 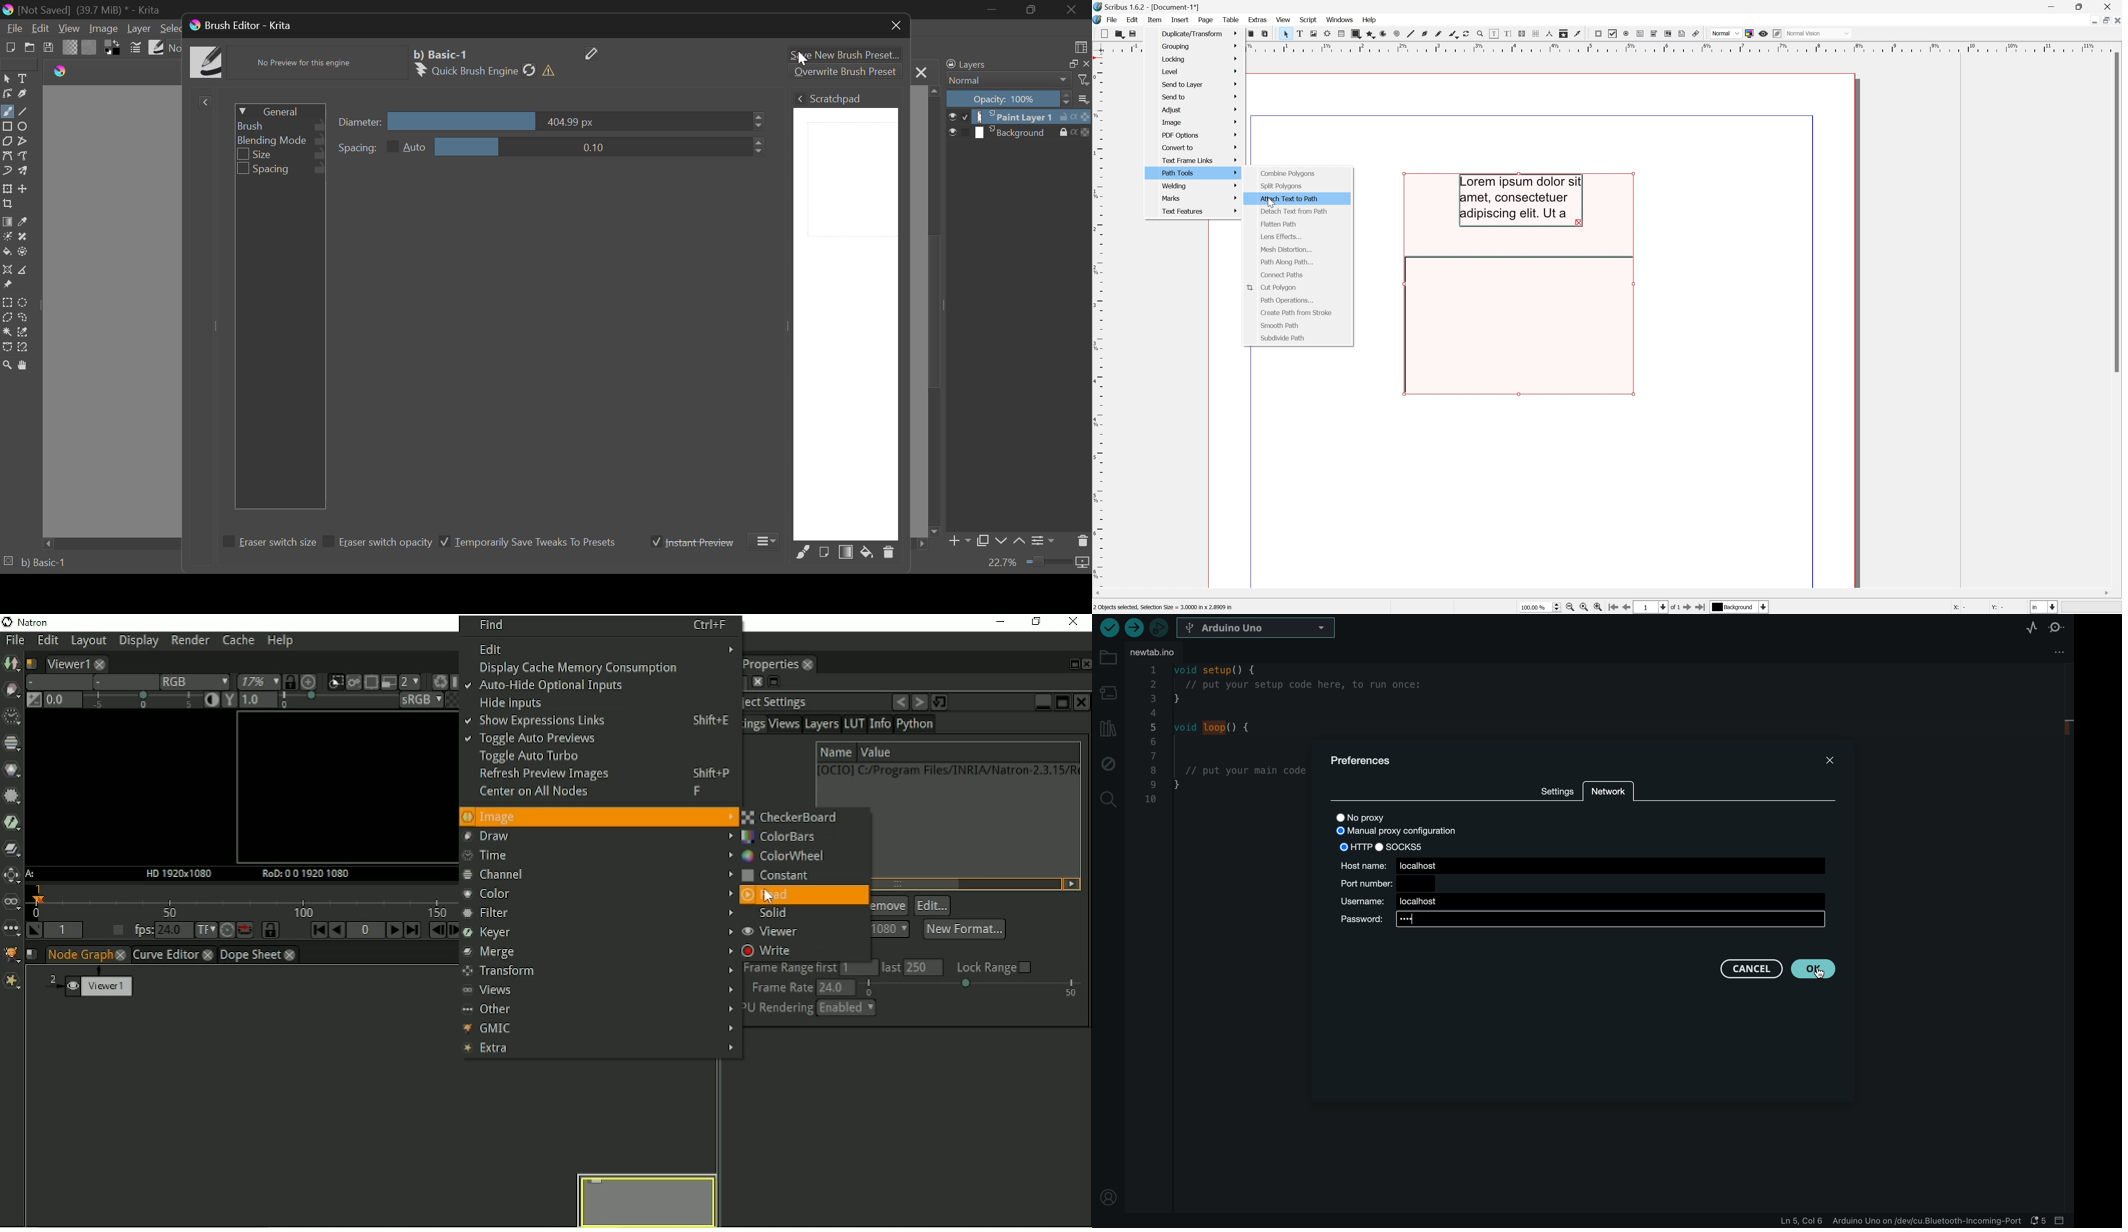 What do you see at coordinates (921, 72) in the screenshot?
I see `Close` at bounding box center [921, 72].